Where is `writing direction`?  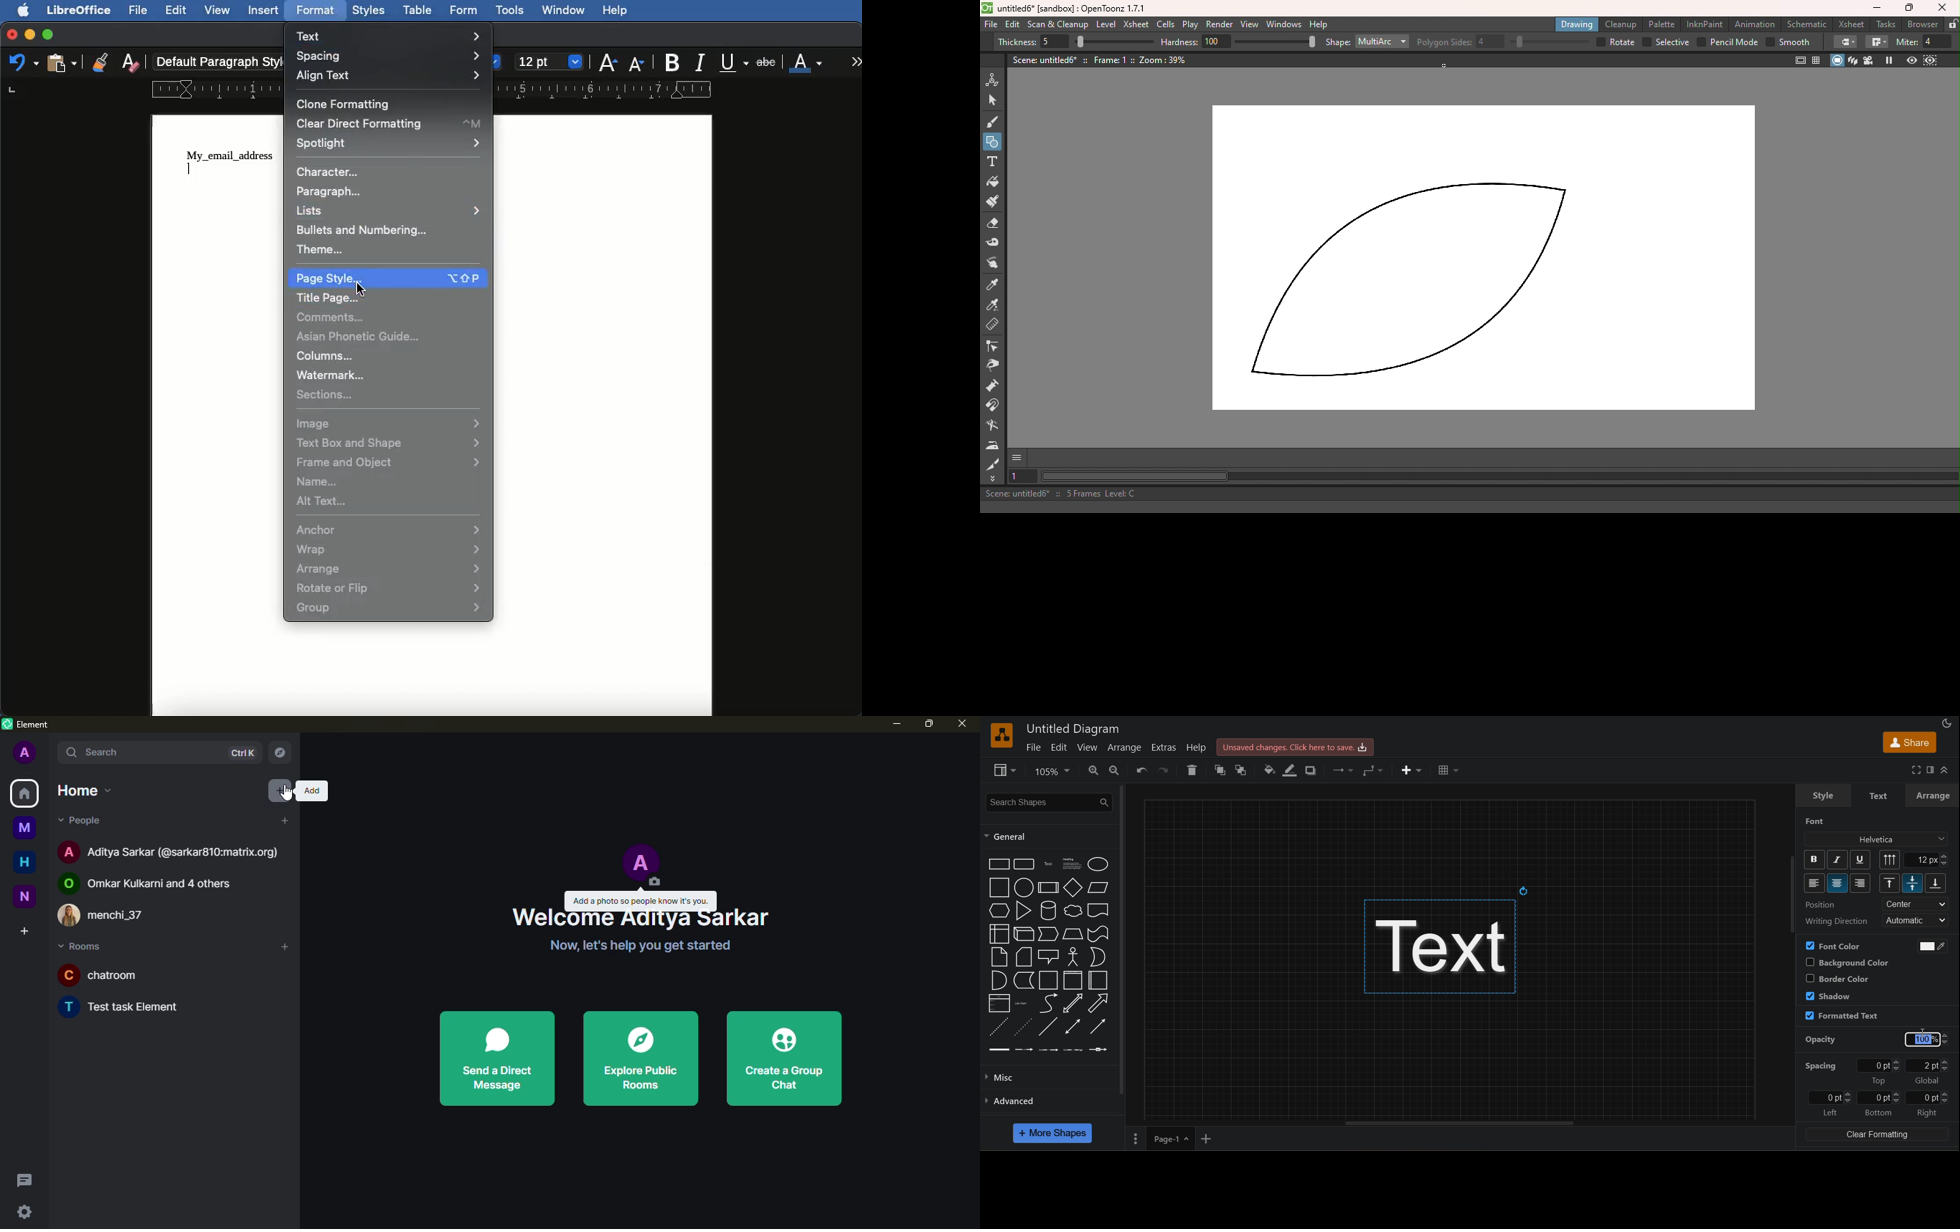
writing direction is located at coordinates (1836, 921).